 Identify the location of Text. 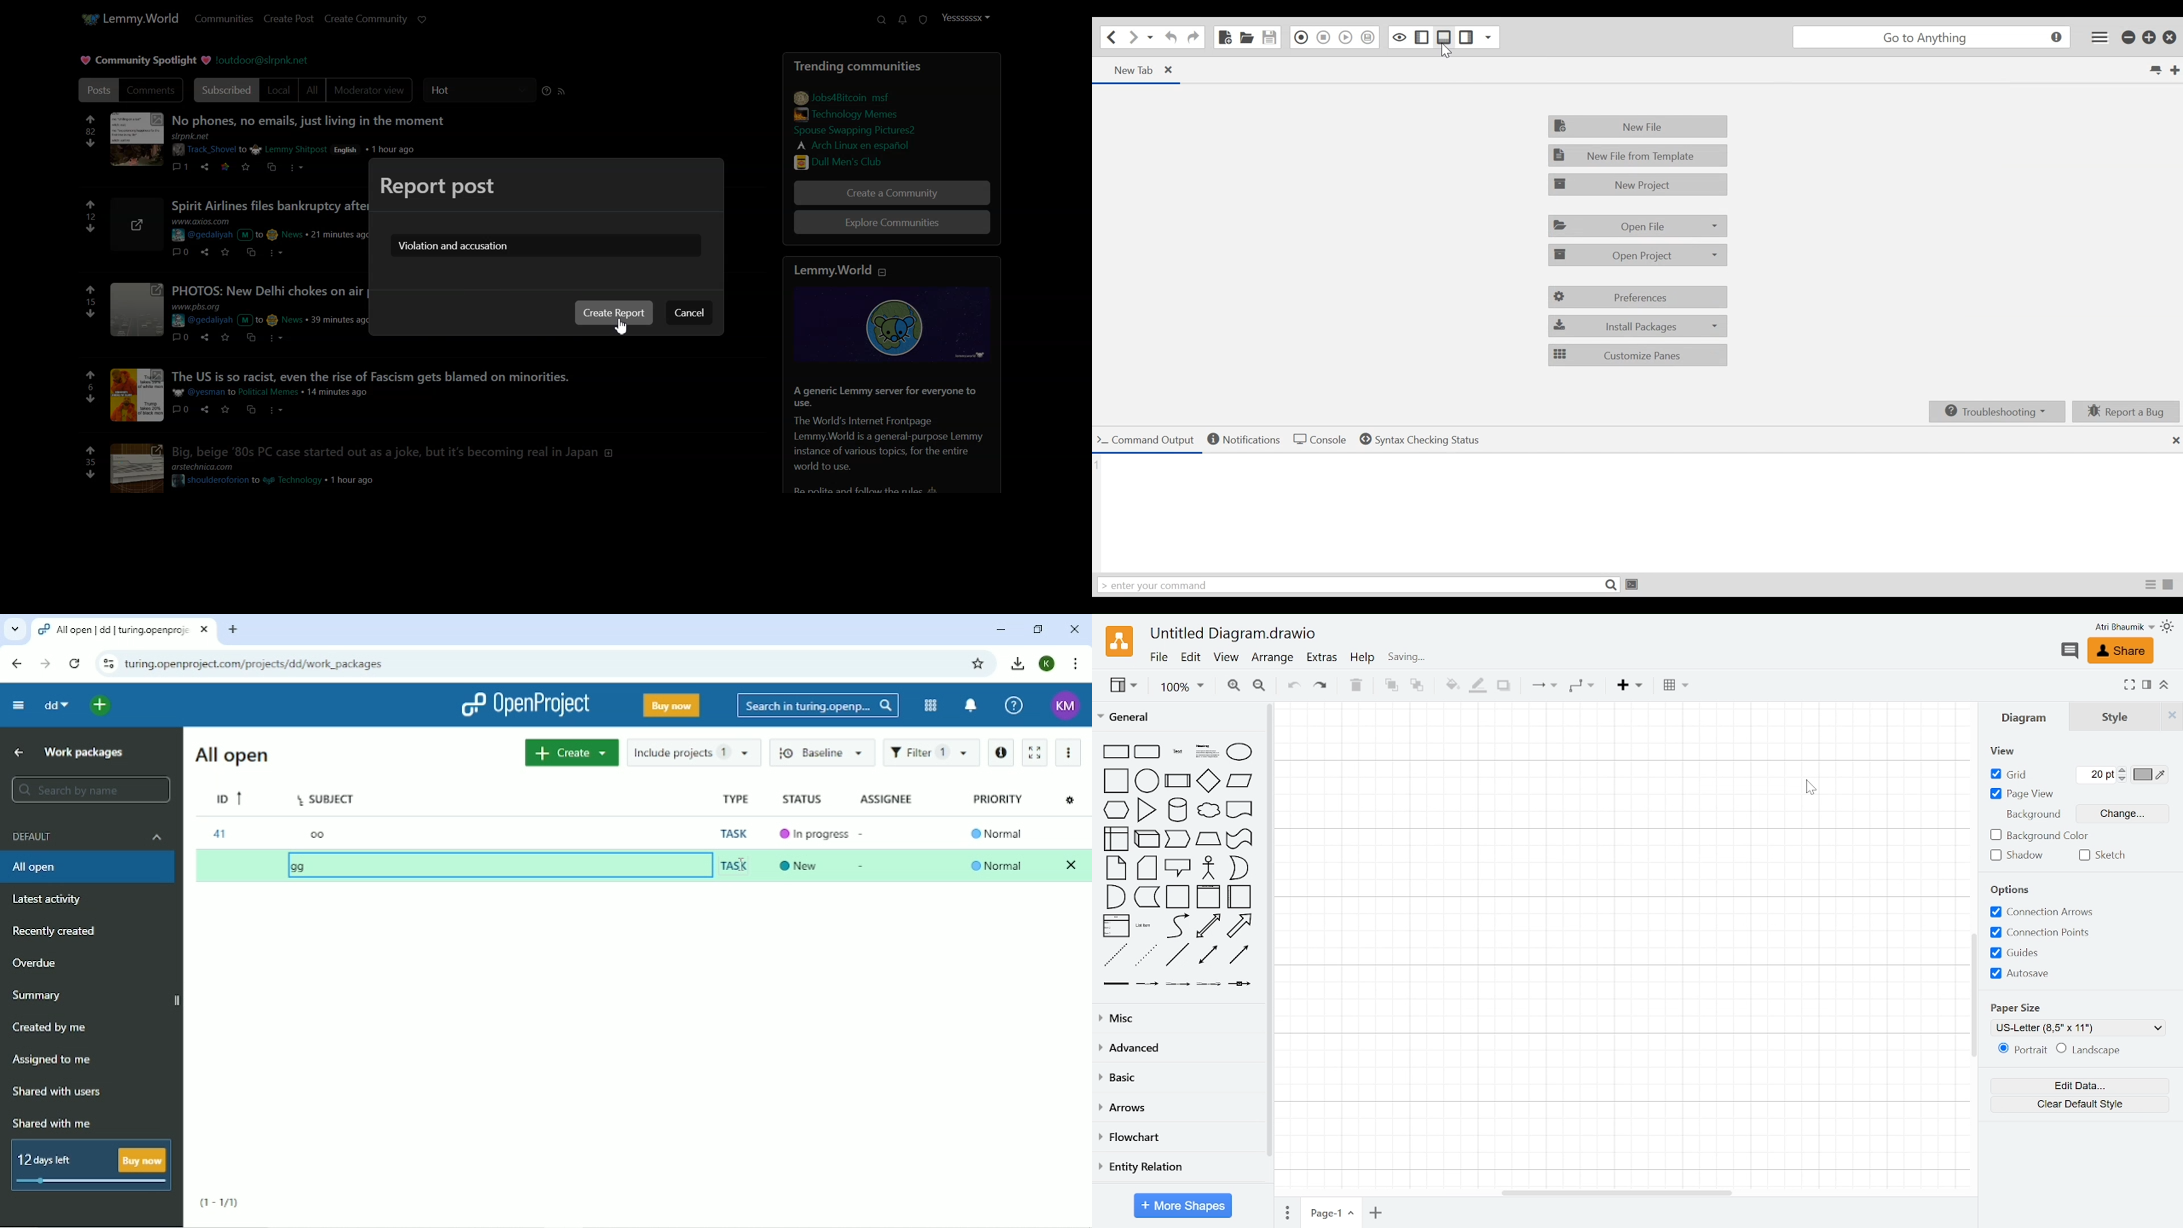
(453, 247).